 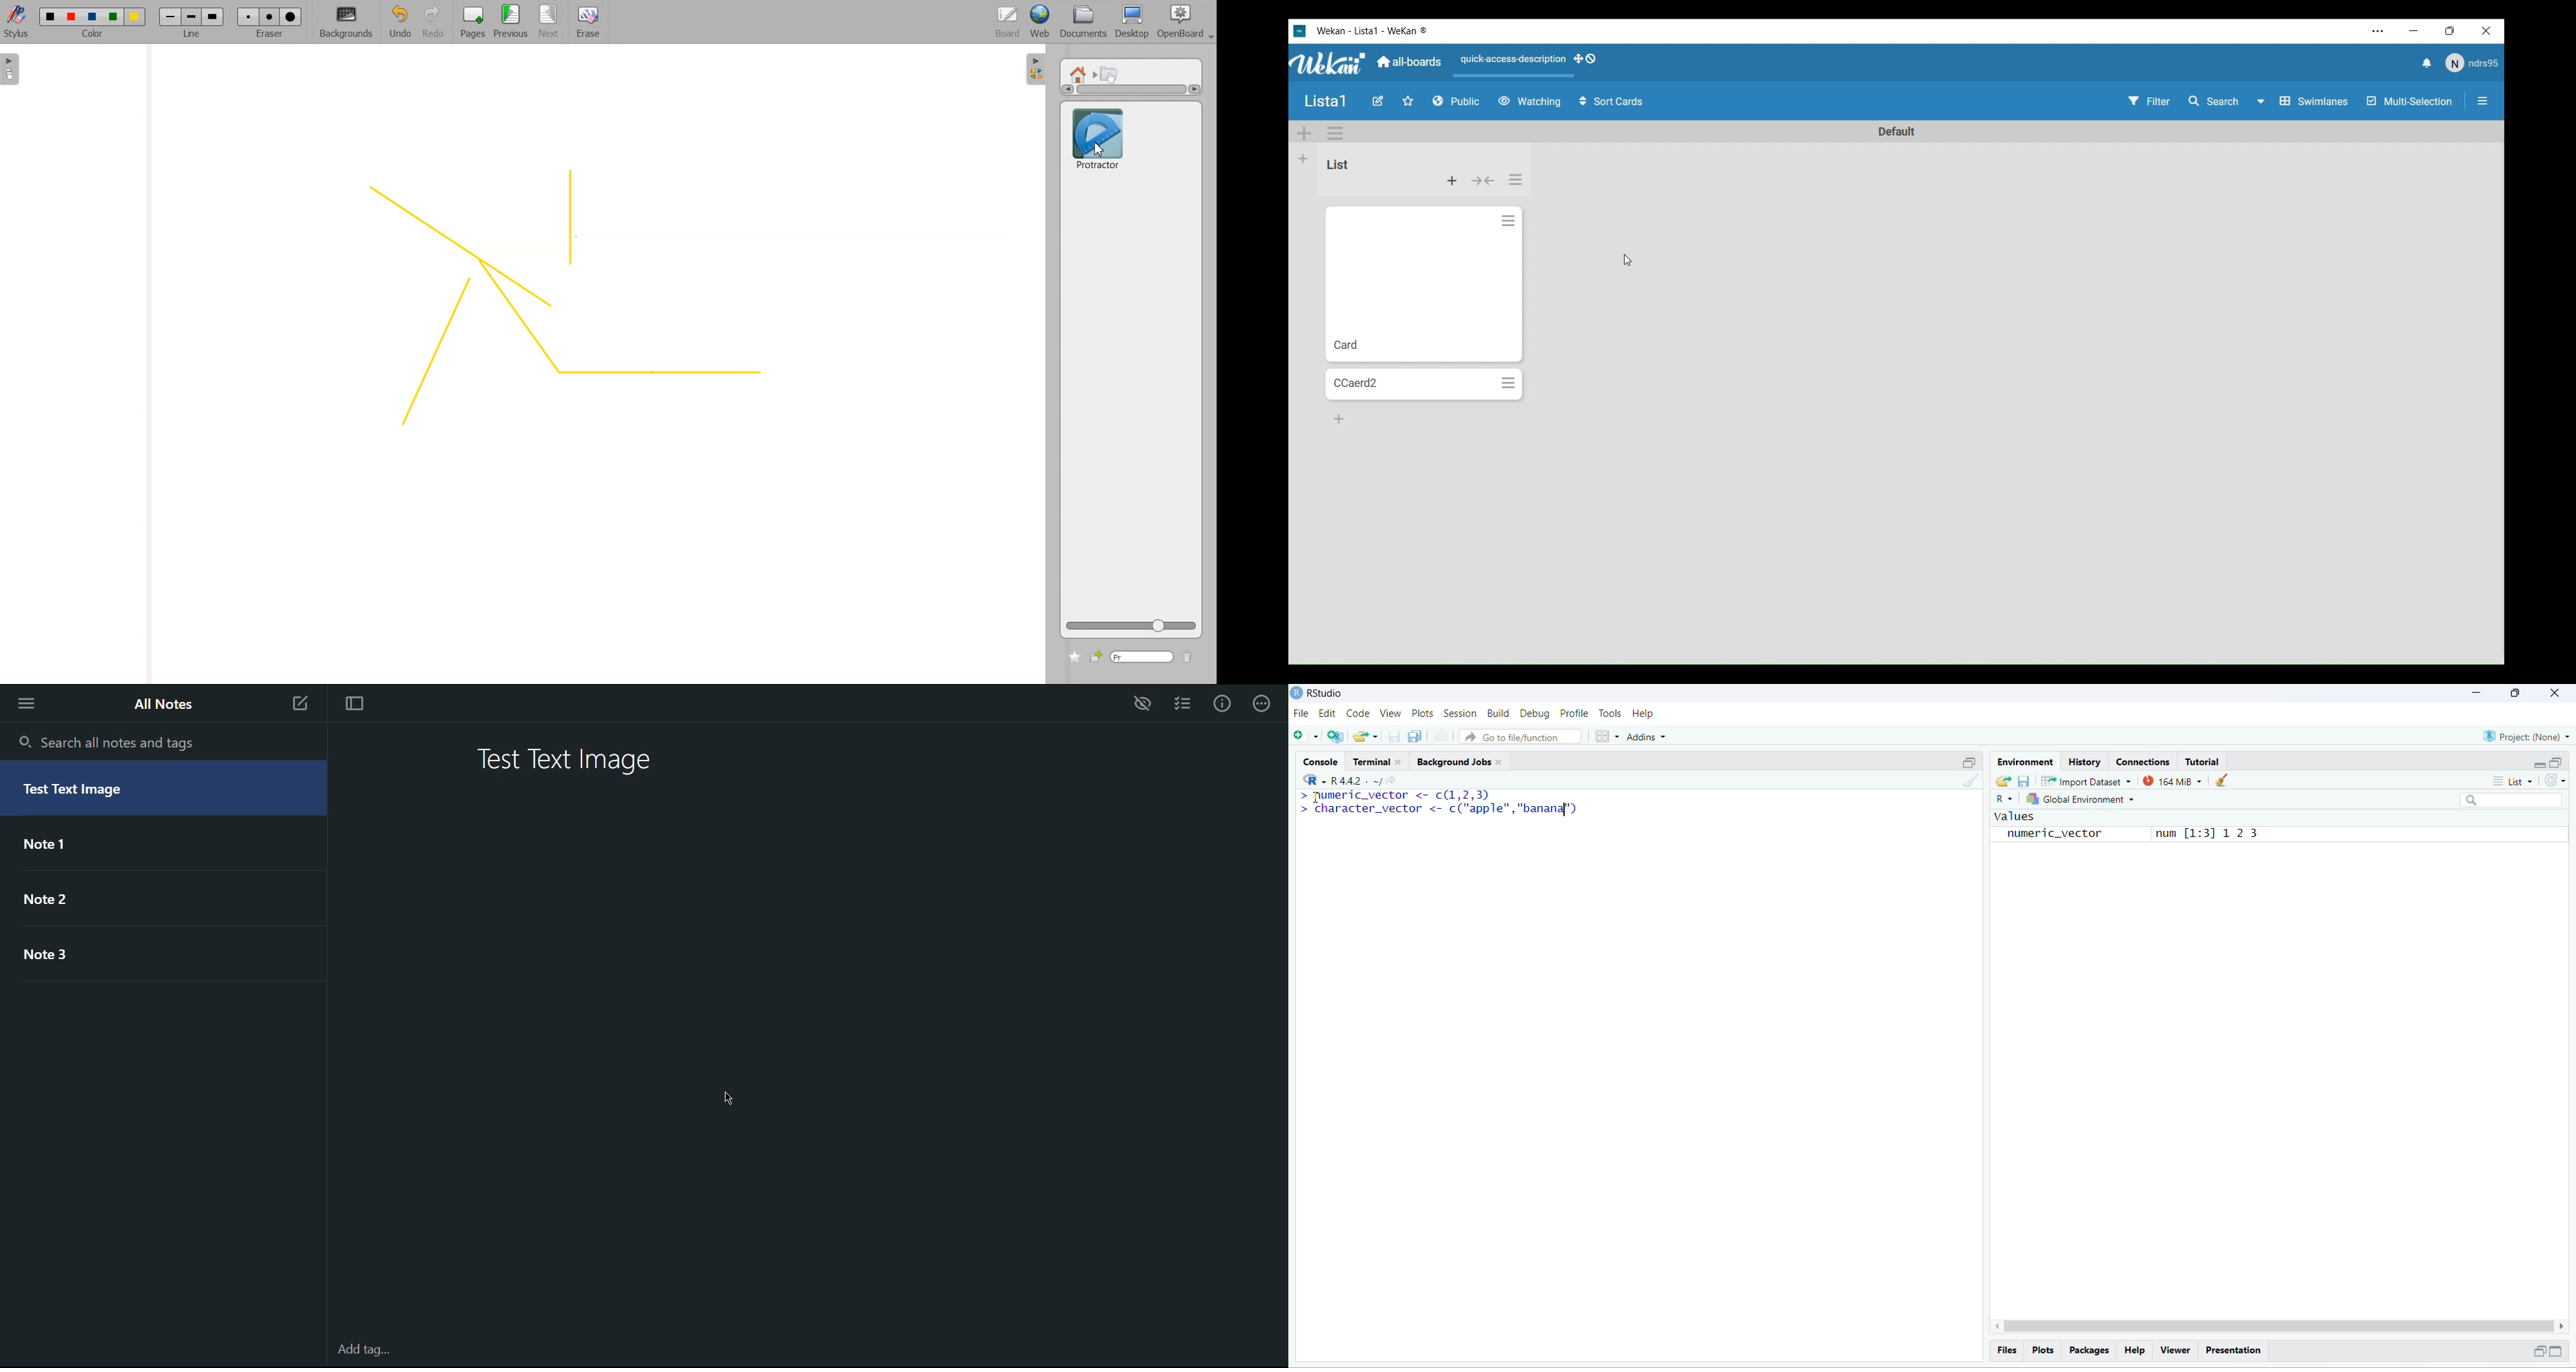 What do you see at coordinates (2553, 693) in the screenshot?
I see `close` at bounding box center [2553, 693].